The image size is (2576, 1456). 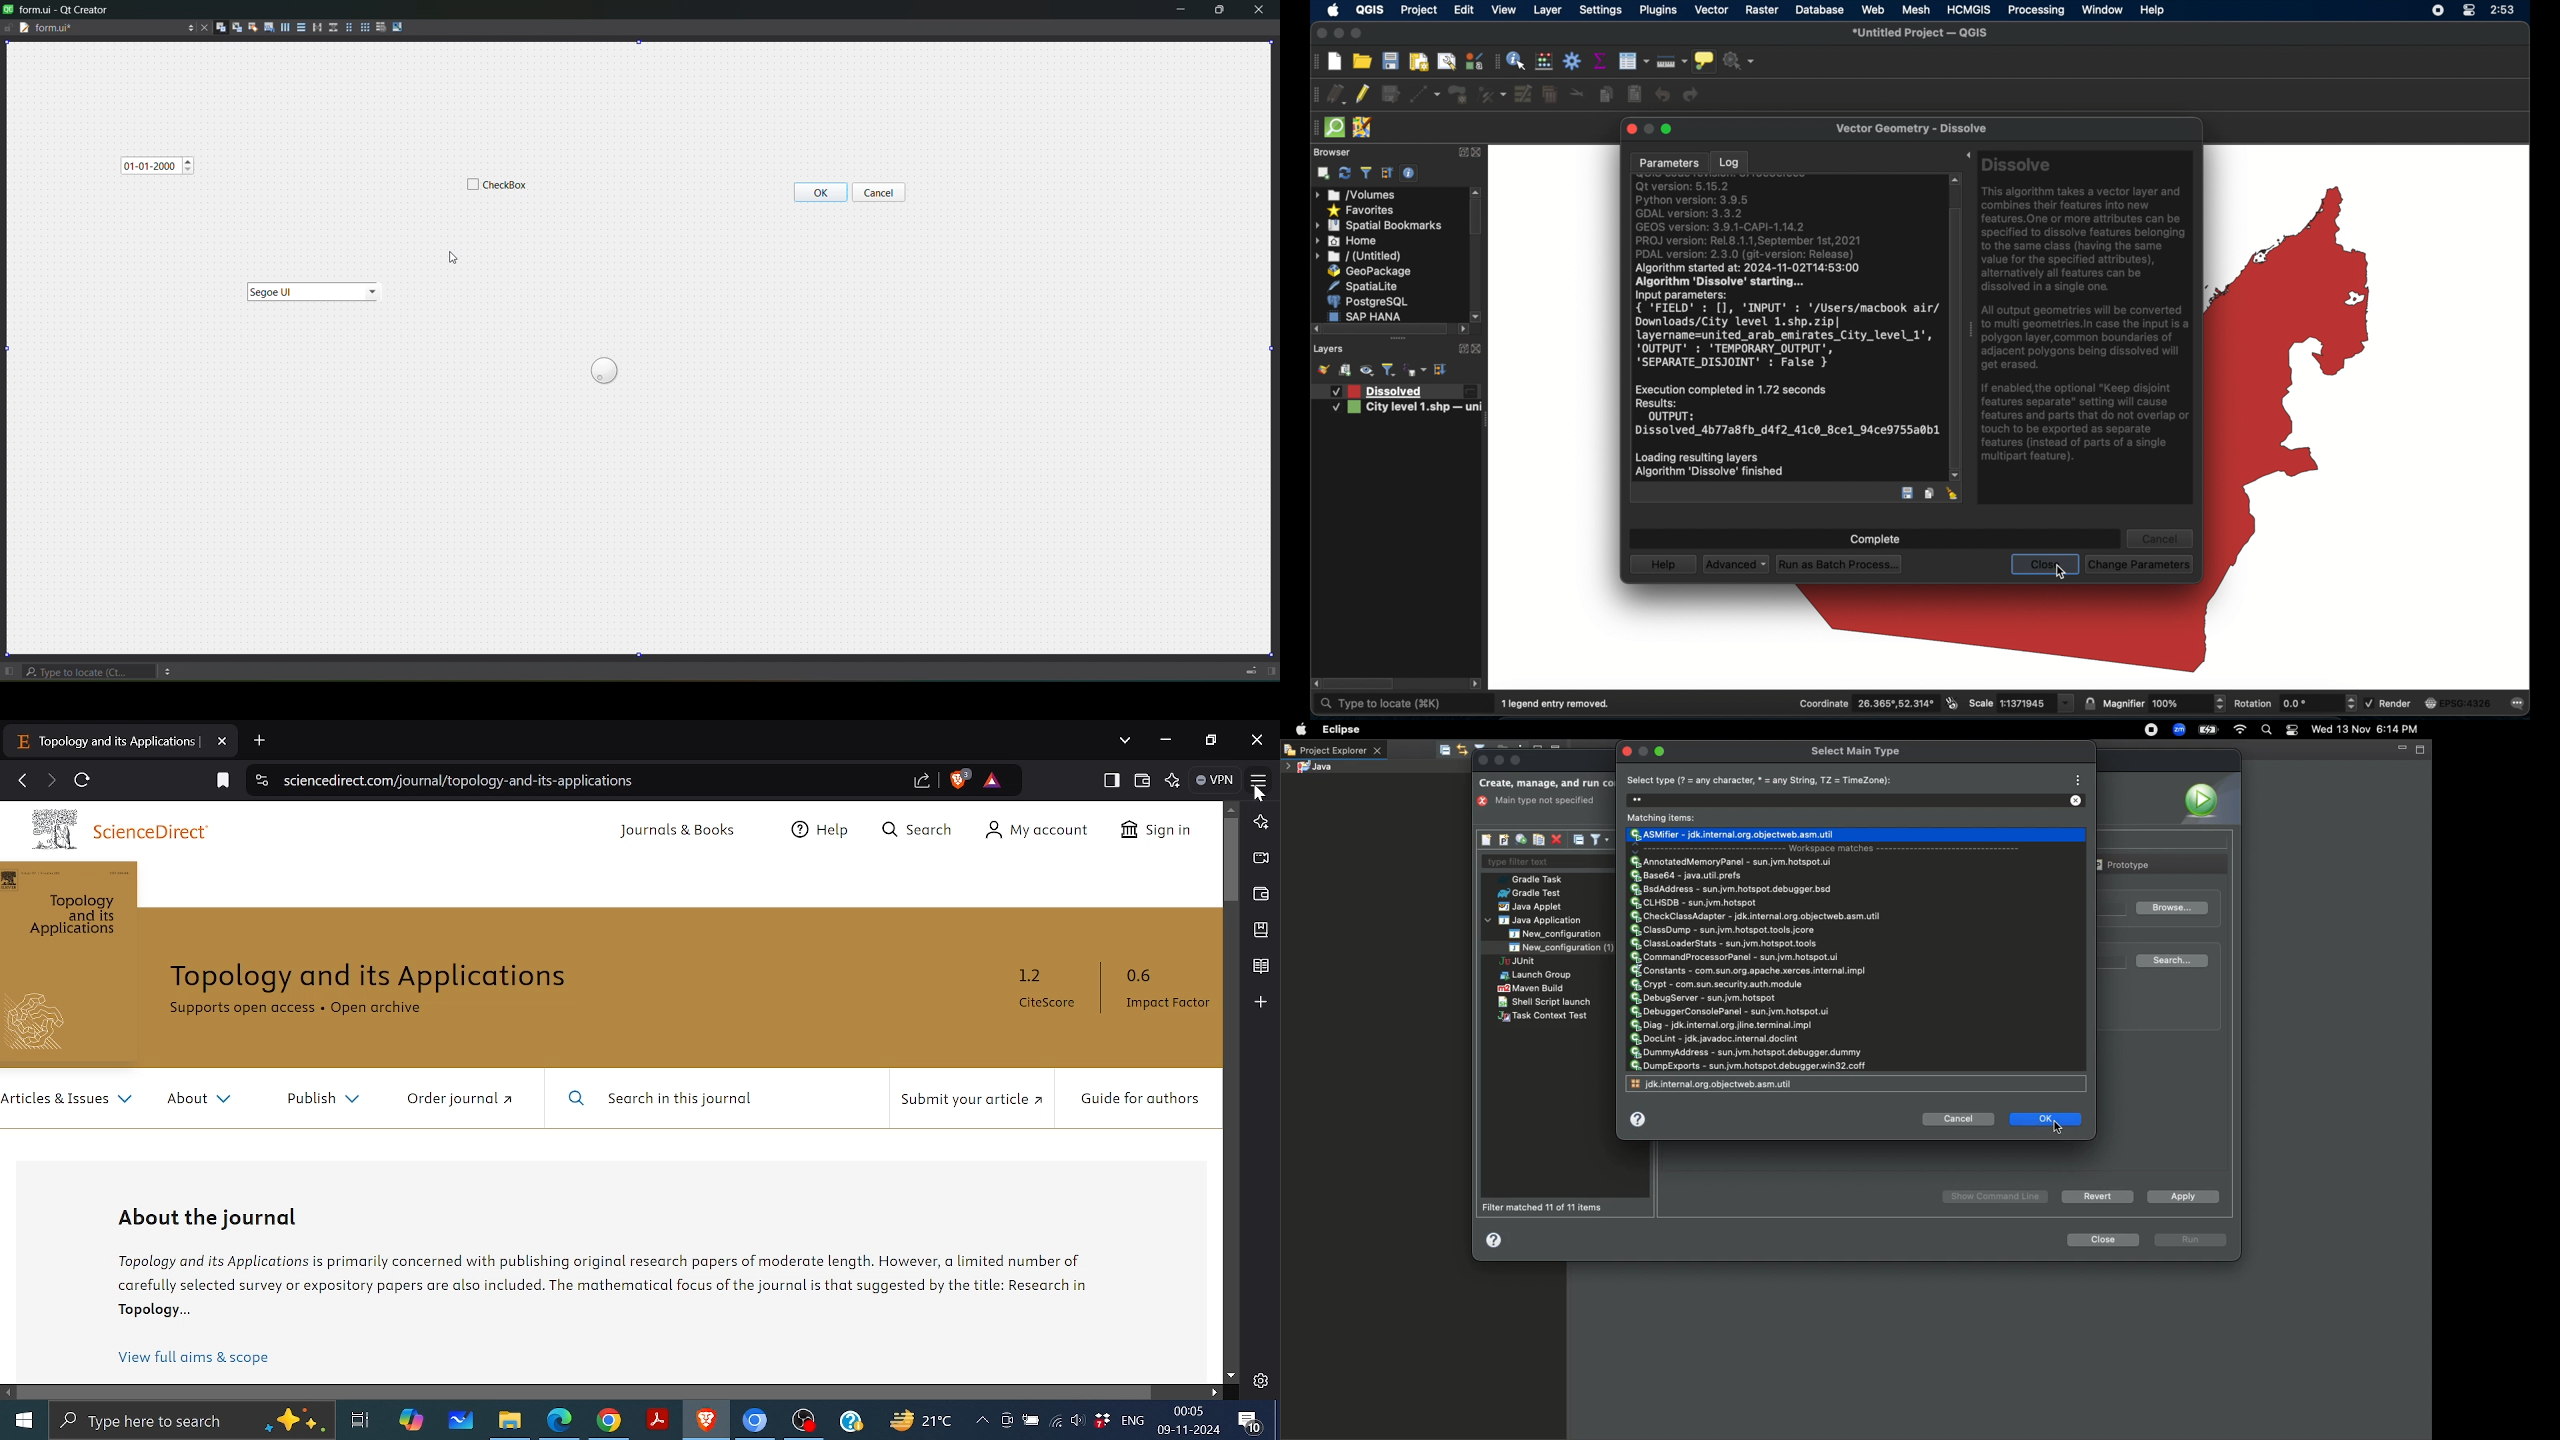 What do you see at coordinates (1667, 161) in the screenshot?
I see `parameters` at bounding box center [1667, 161].